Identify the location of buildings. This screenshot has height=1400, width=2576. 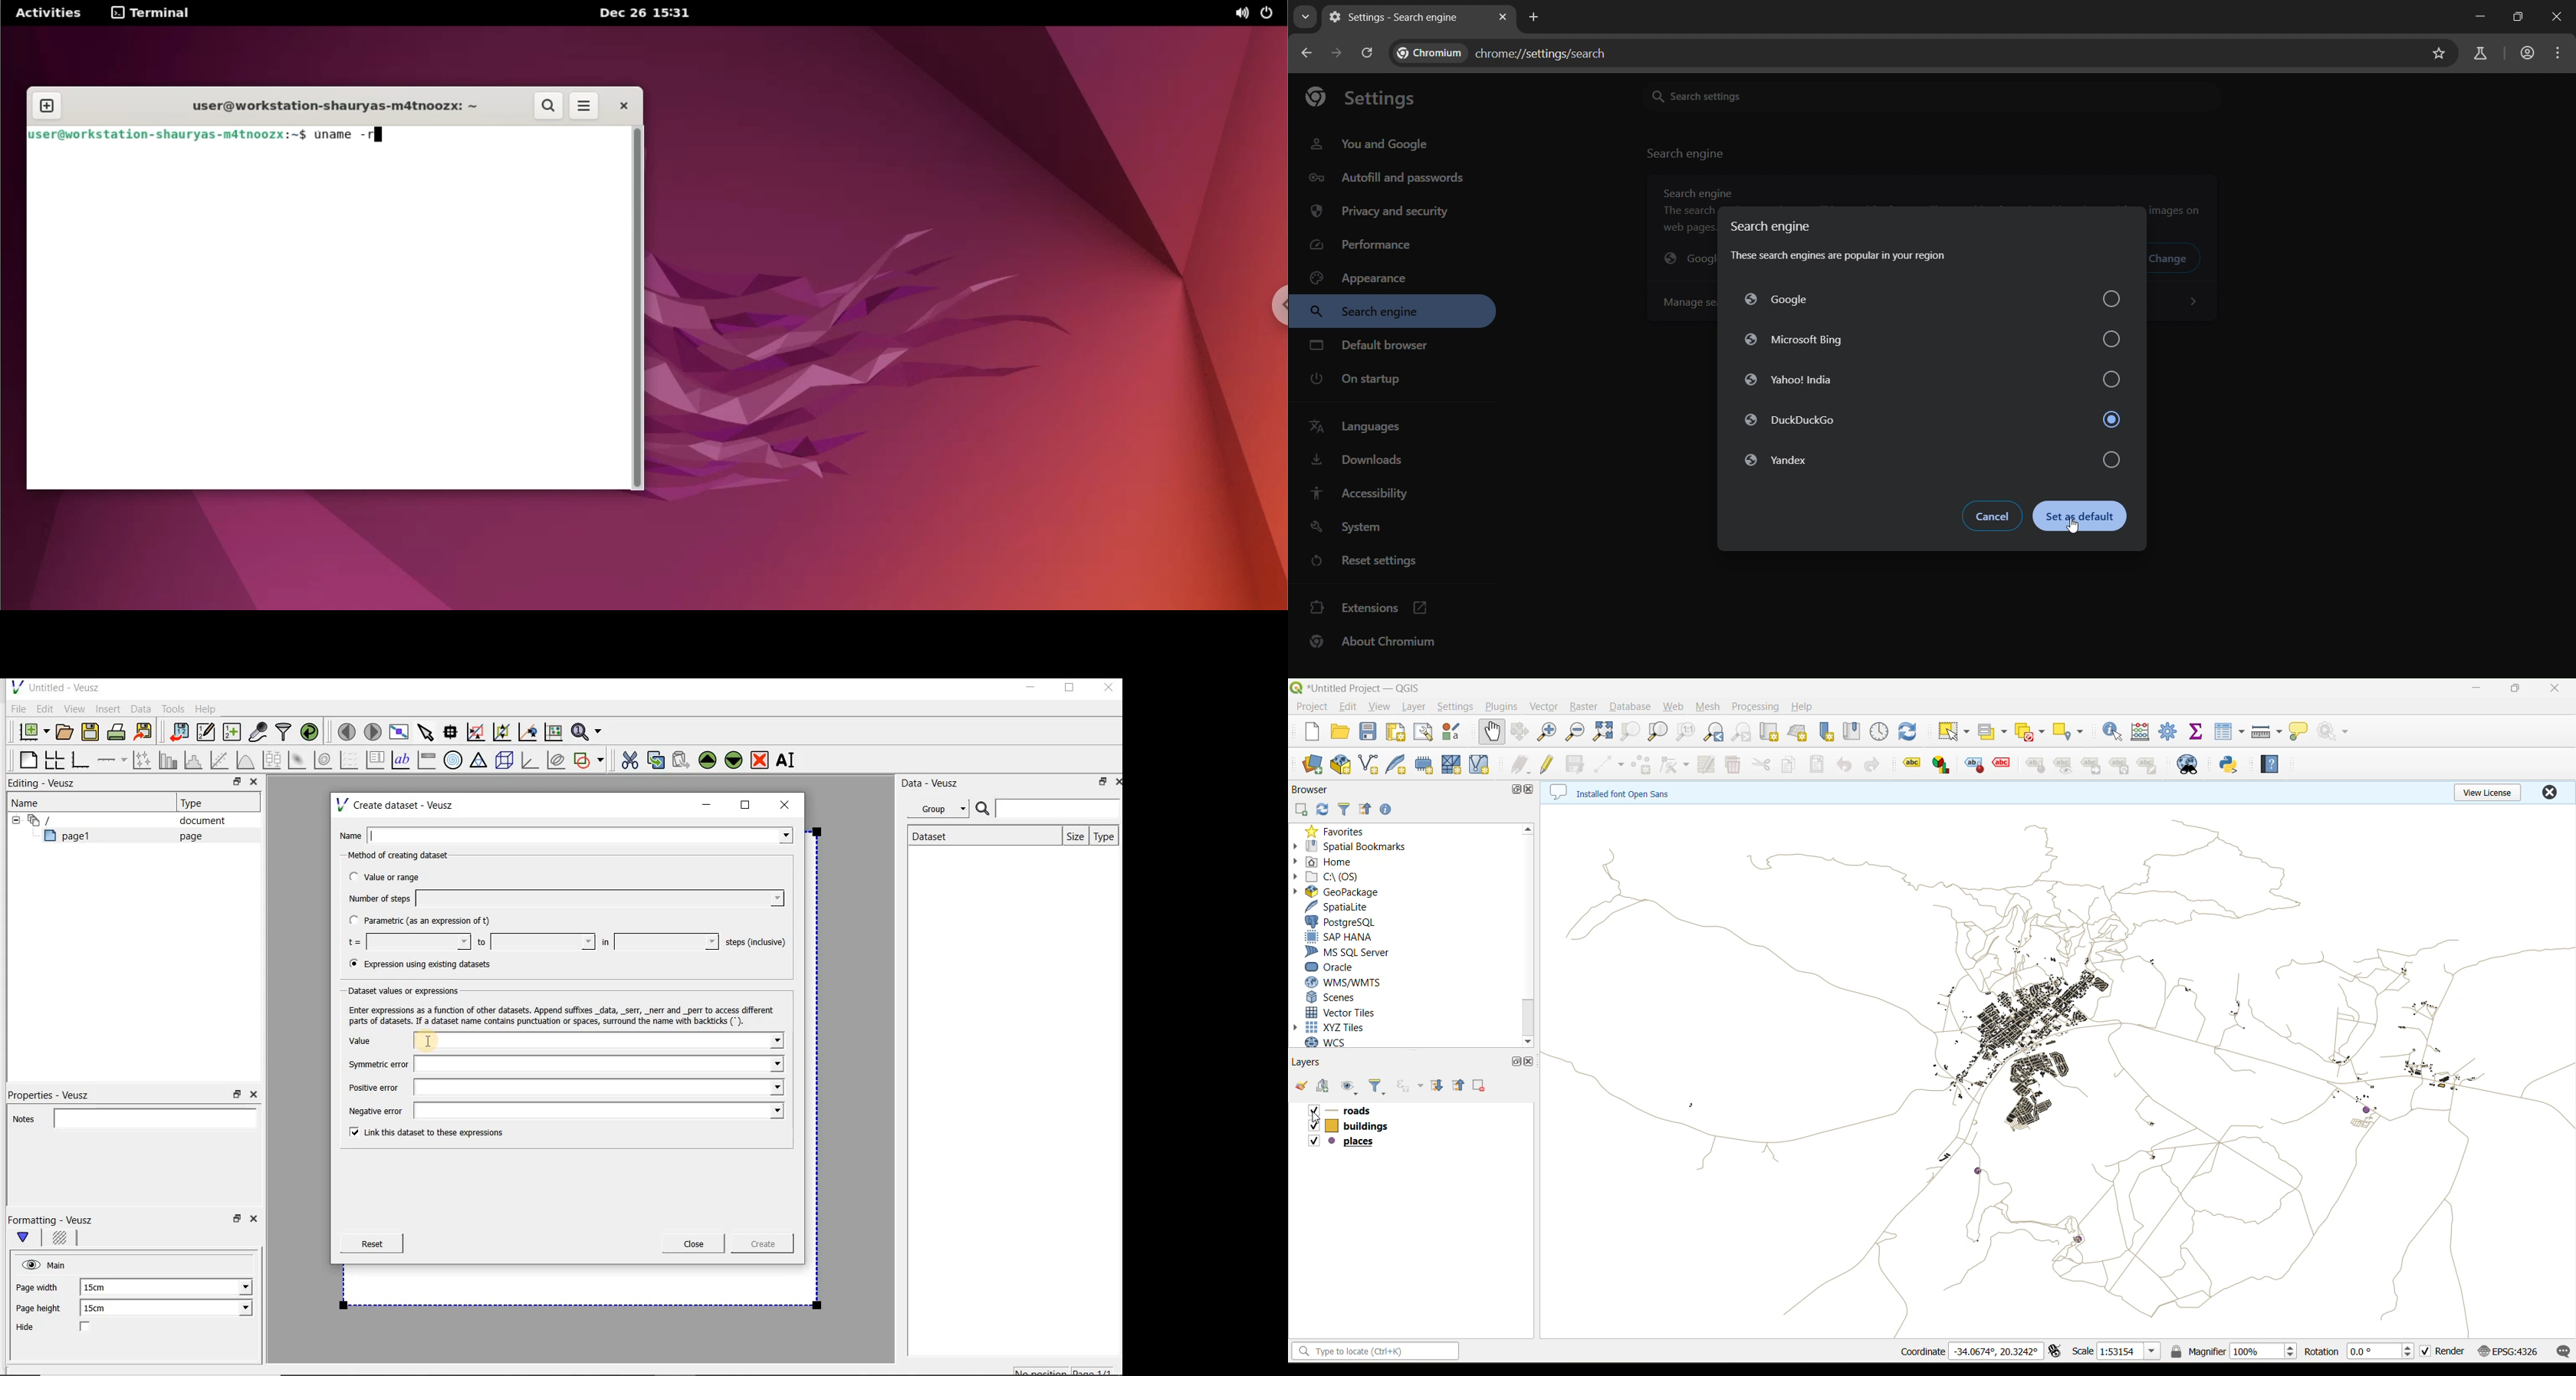
(1364, 1127).